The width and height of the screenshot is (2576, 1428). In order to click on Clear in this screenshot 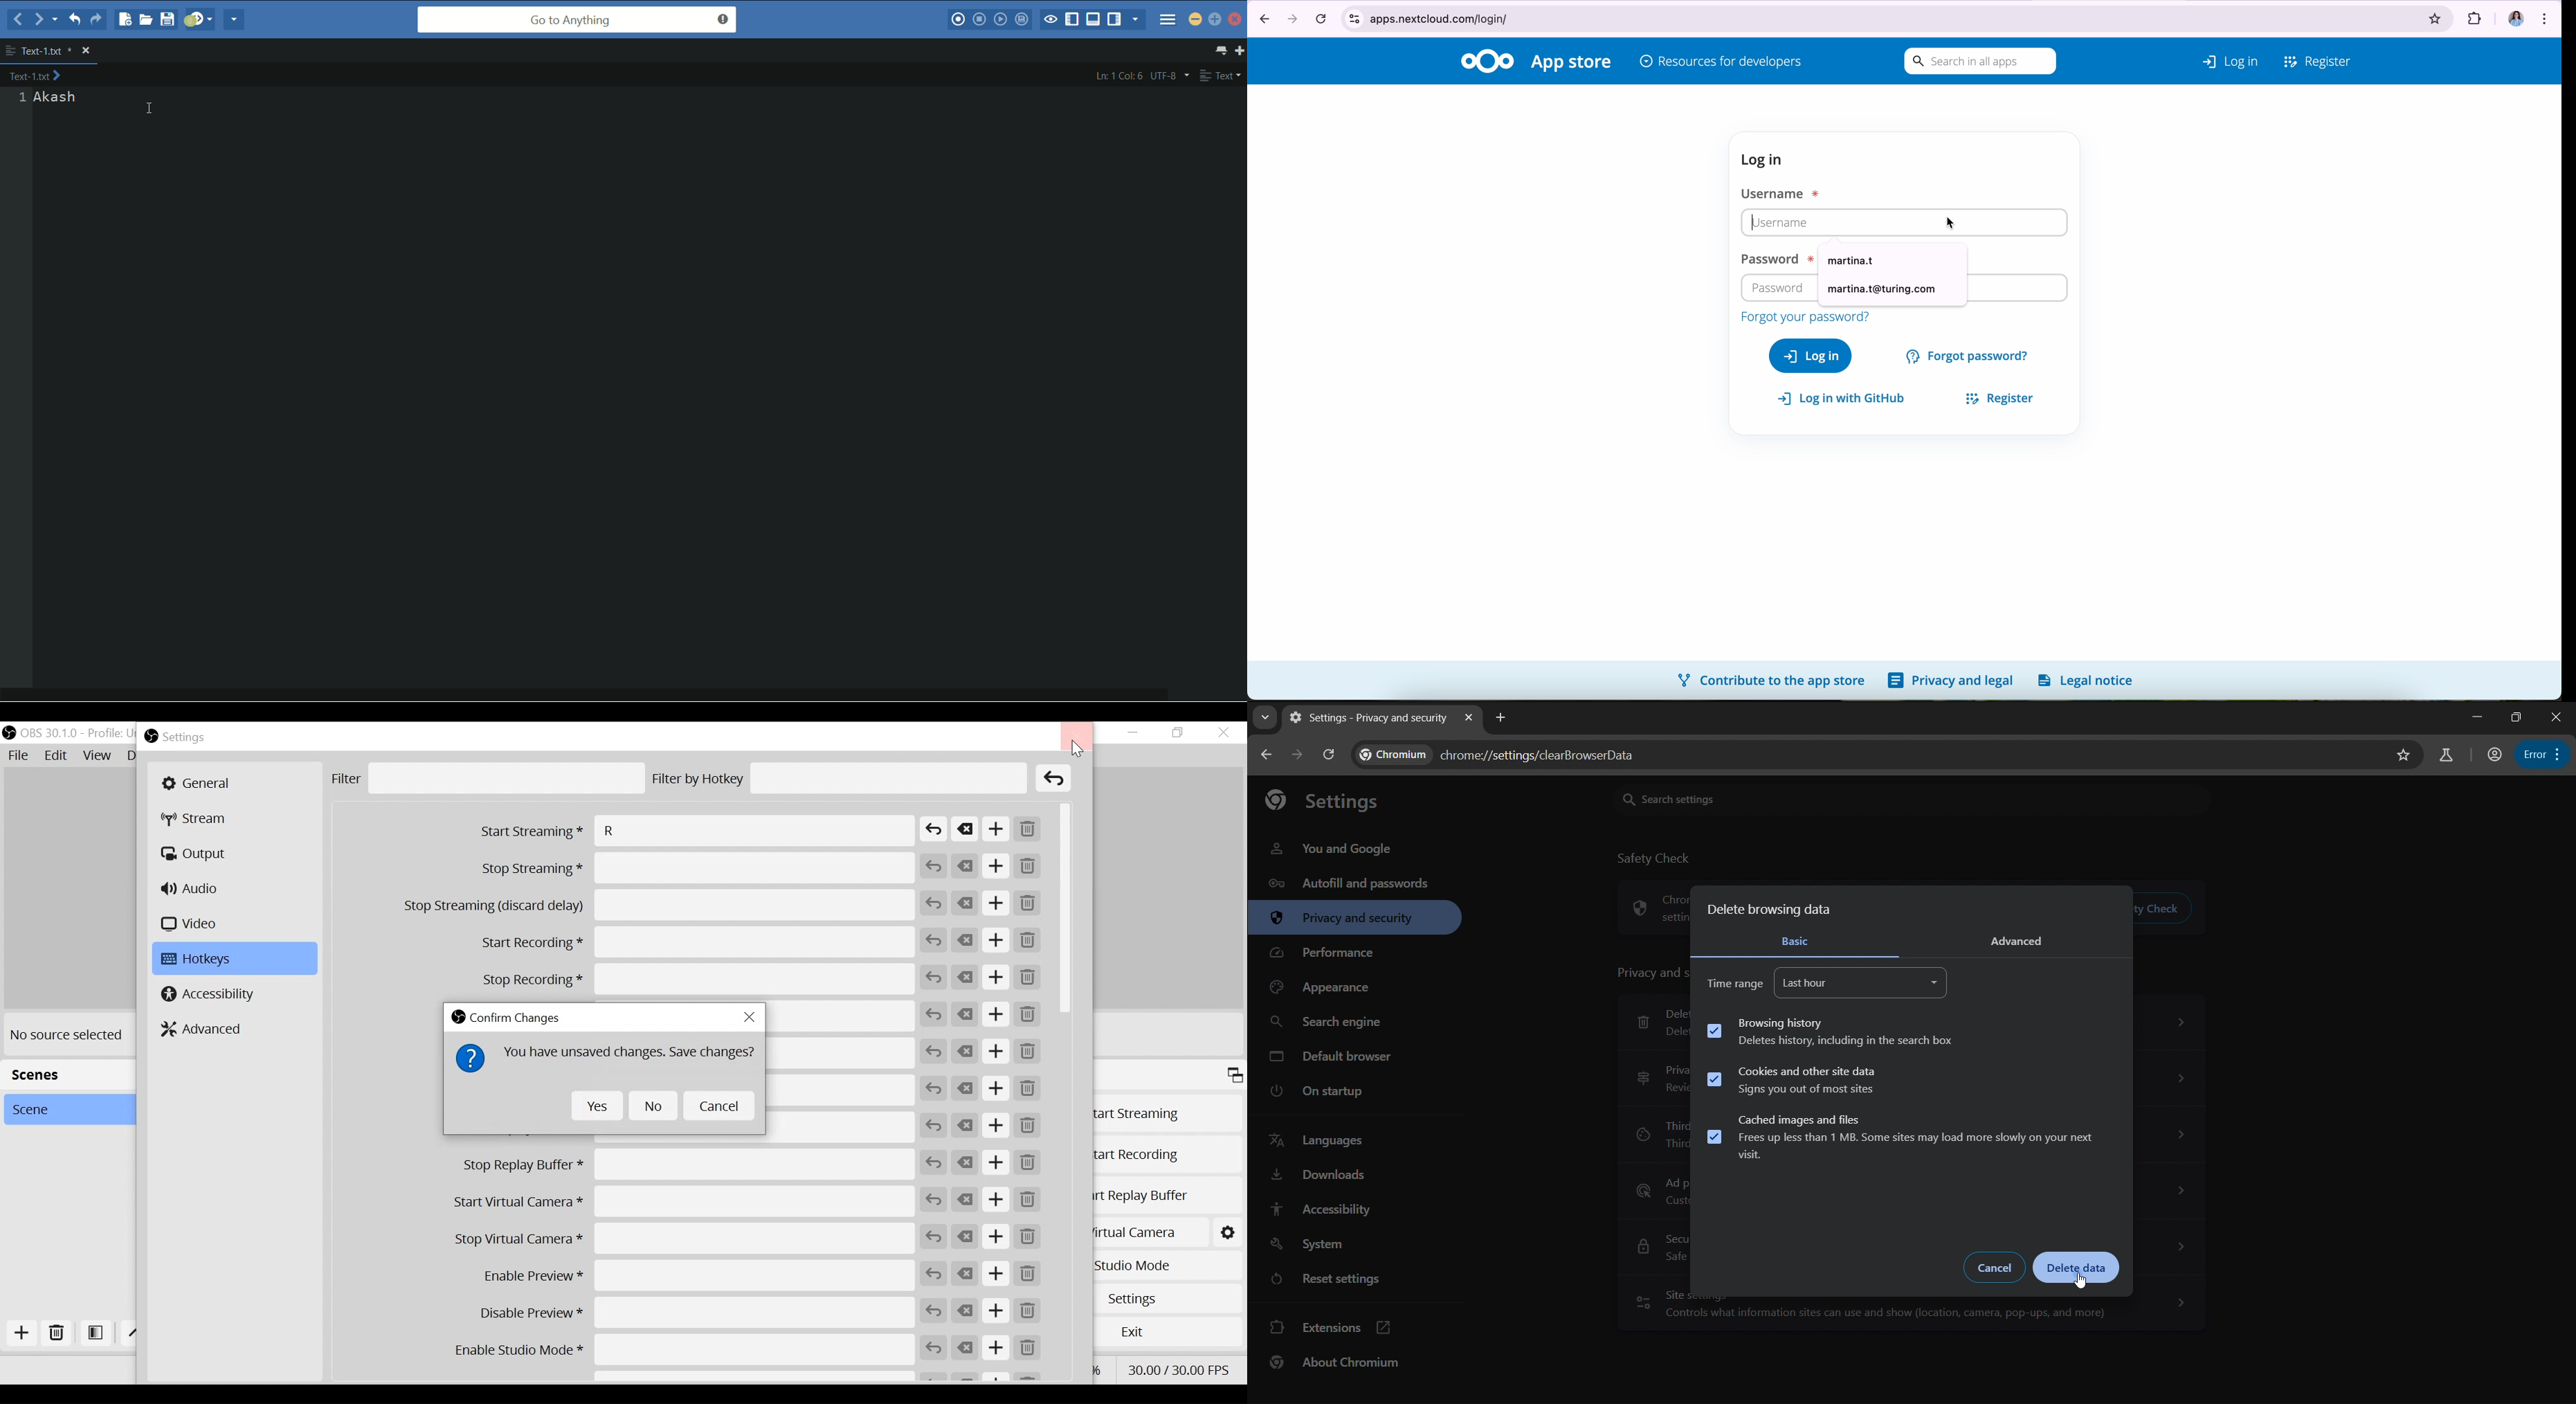, I will do `click(966, 940)`.